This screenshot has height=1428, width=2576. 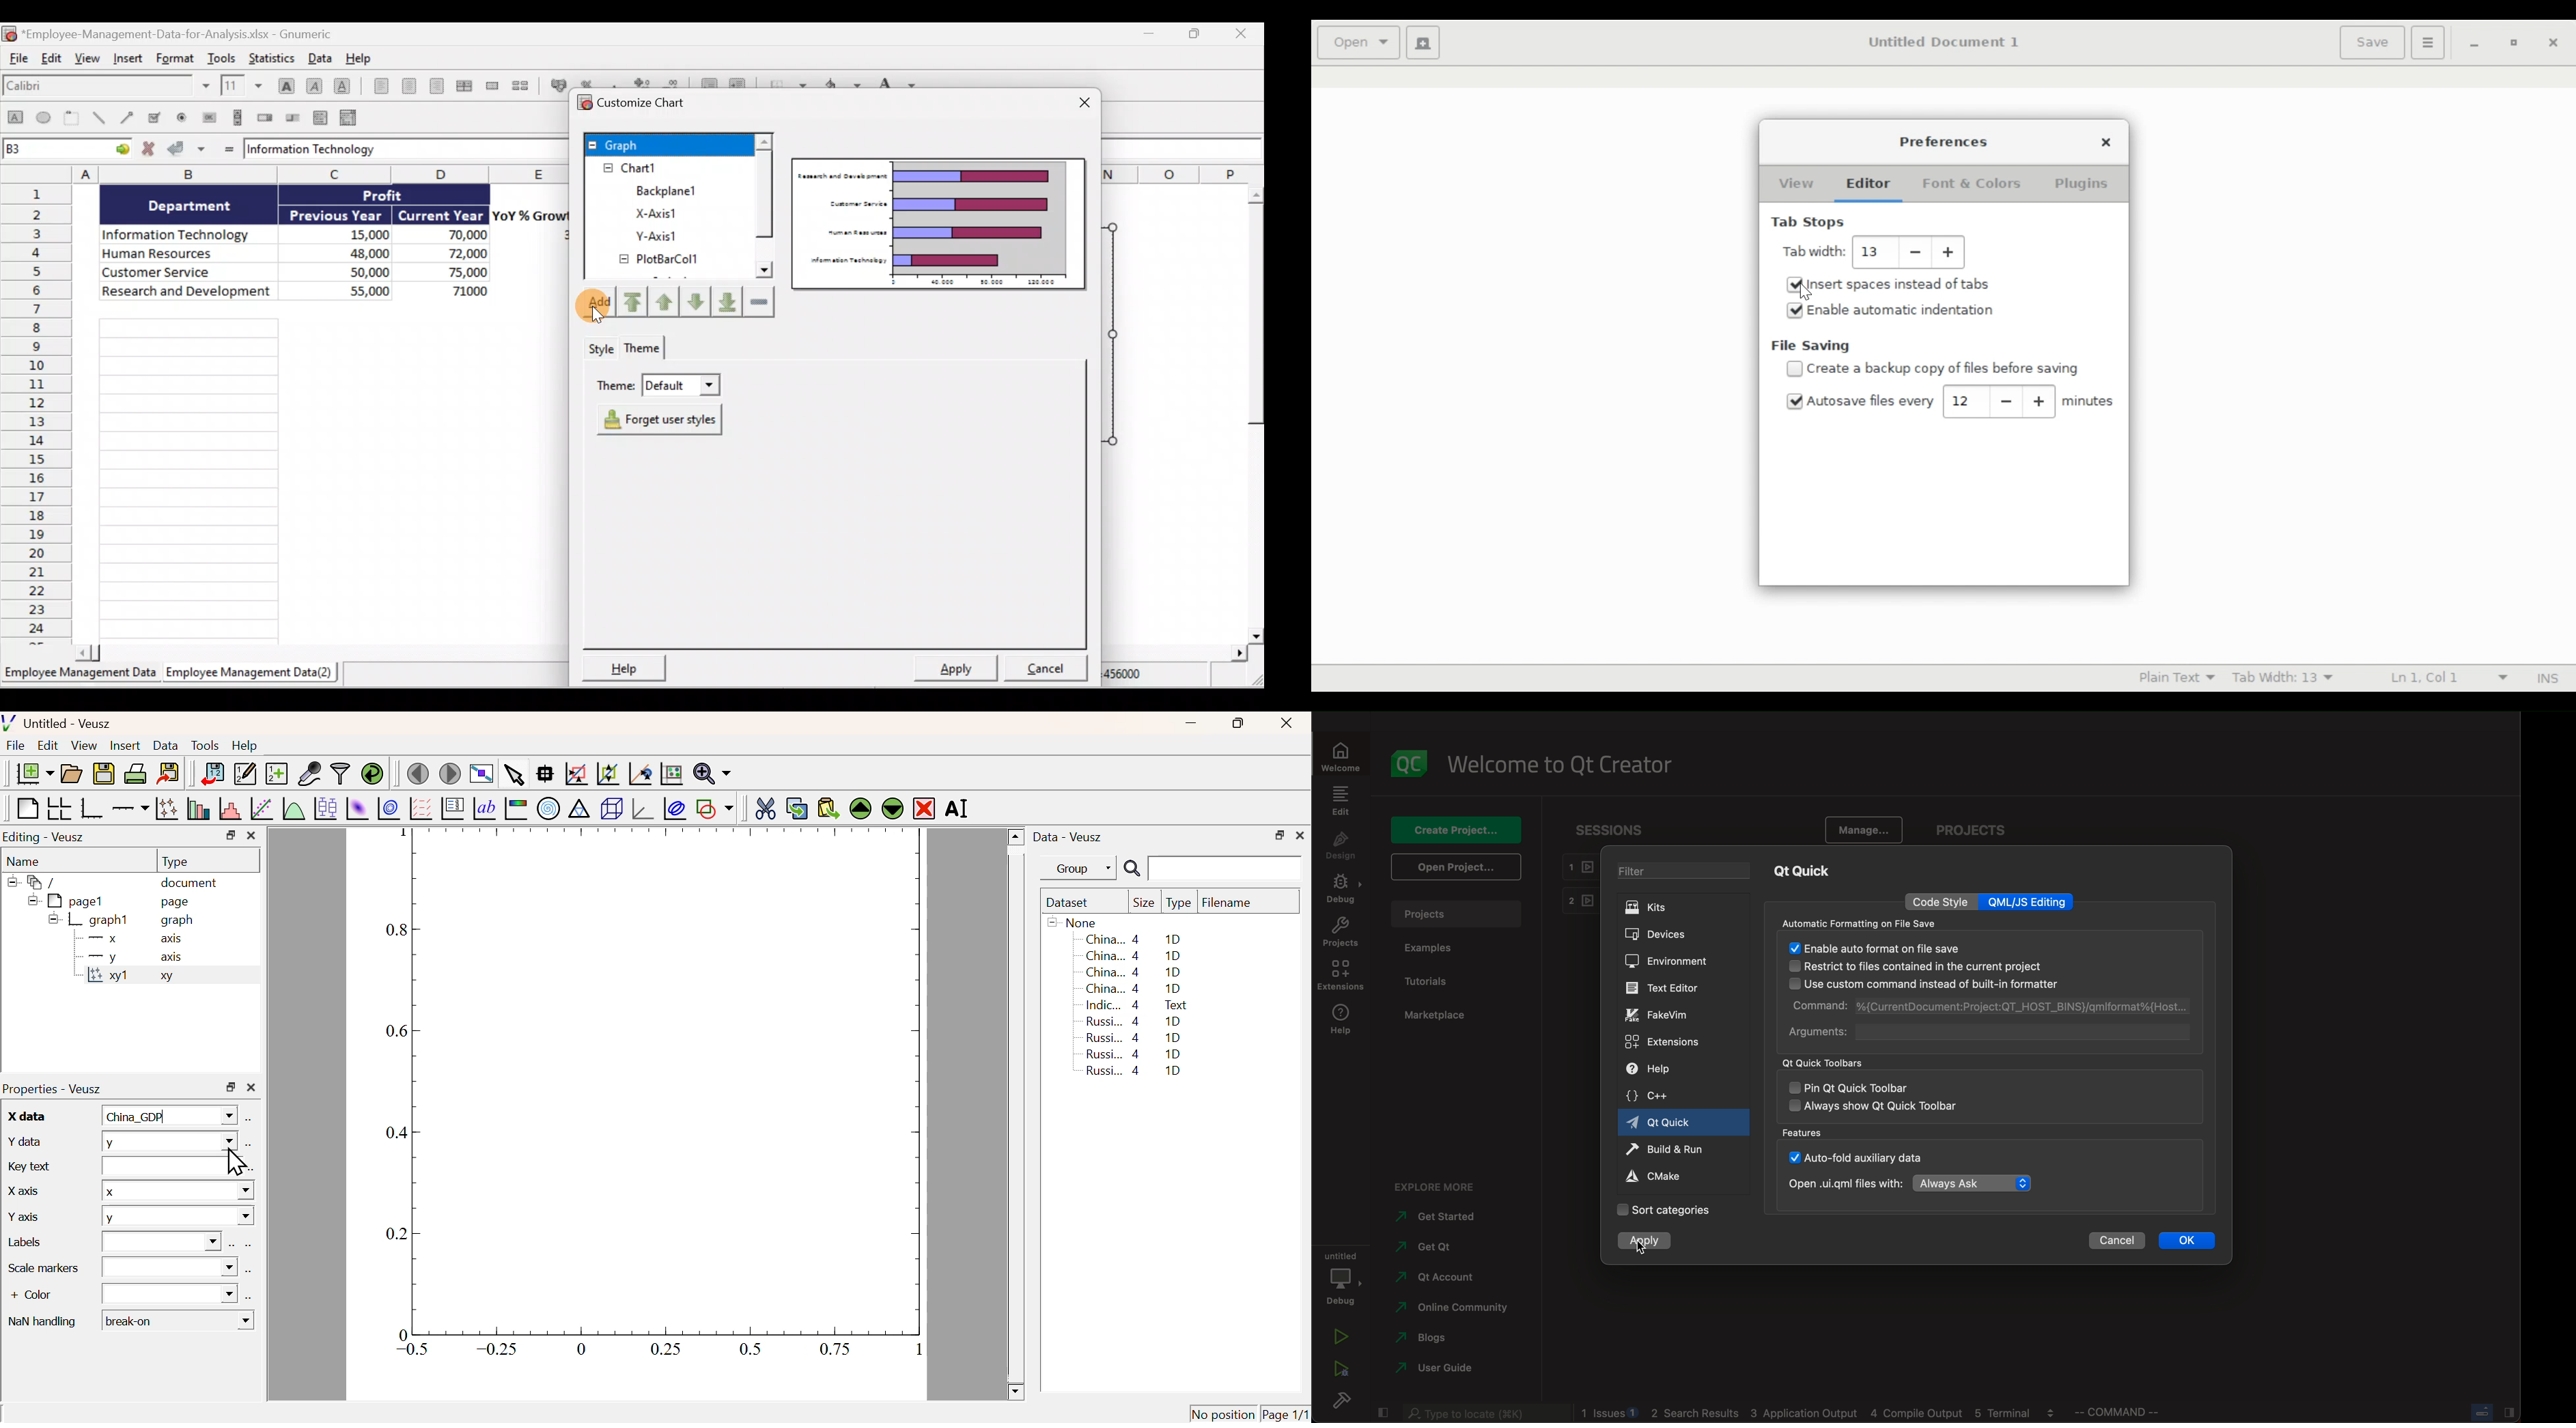 I want to click on Create a radio button, so click(x=184, y=117).